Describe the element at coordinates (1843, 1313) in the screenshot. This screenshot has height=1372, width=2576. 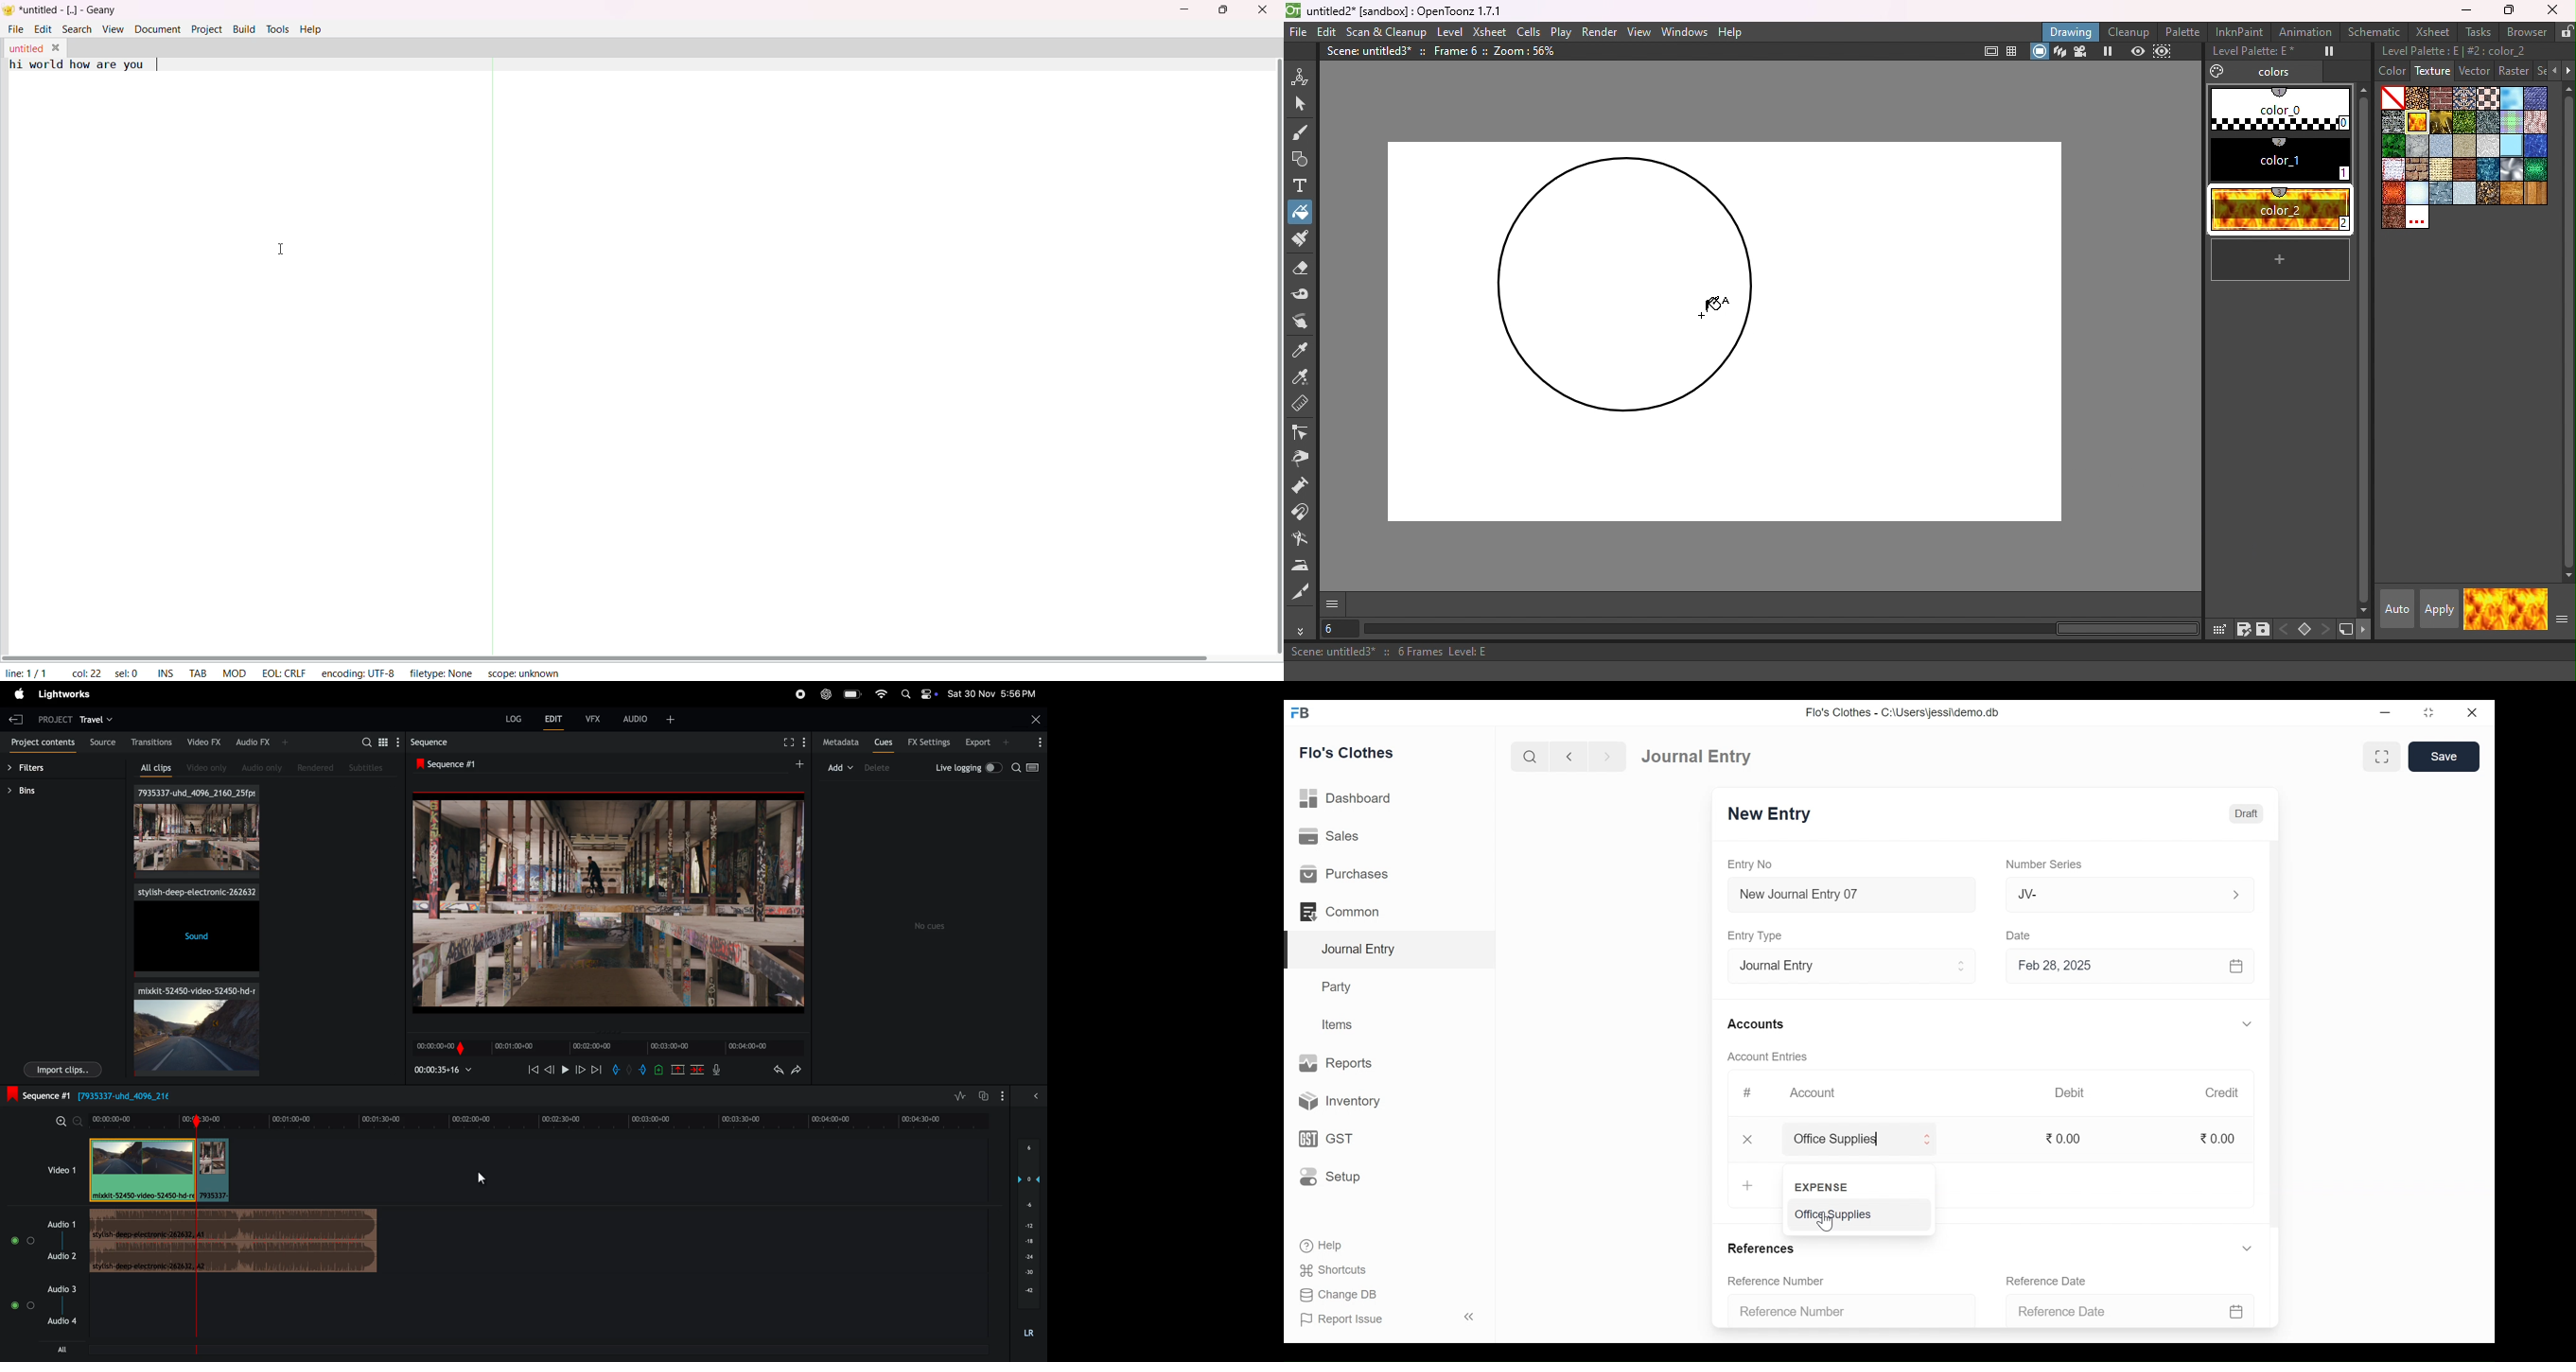
I see `Reference Number` at that location.